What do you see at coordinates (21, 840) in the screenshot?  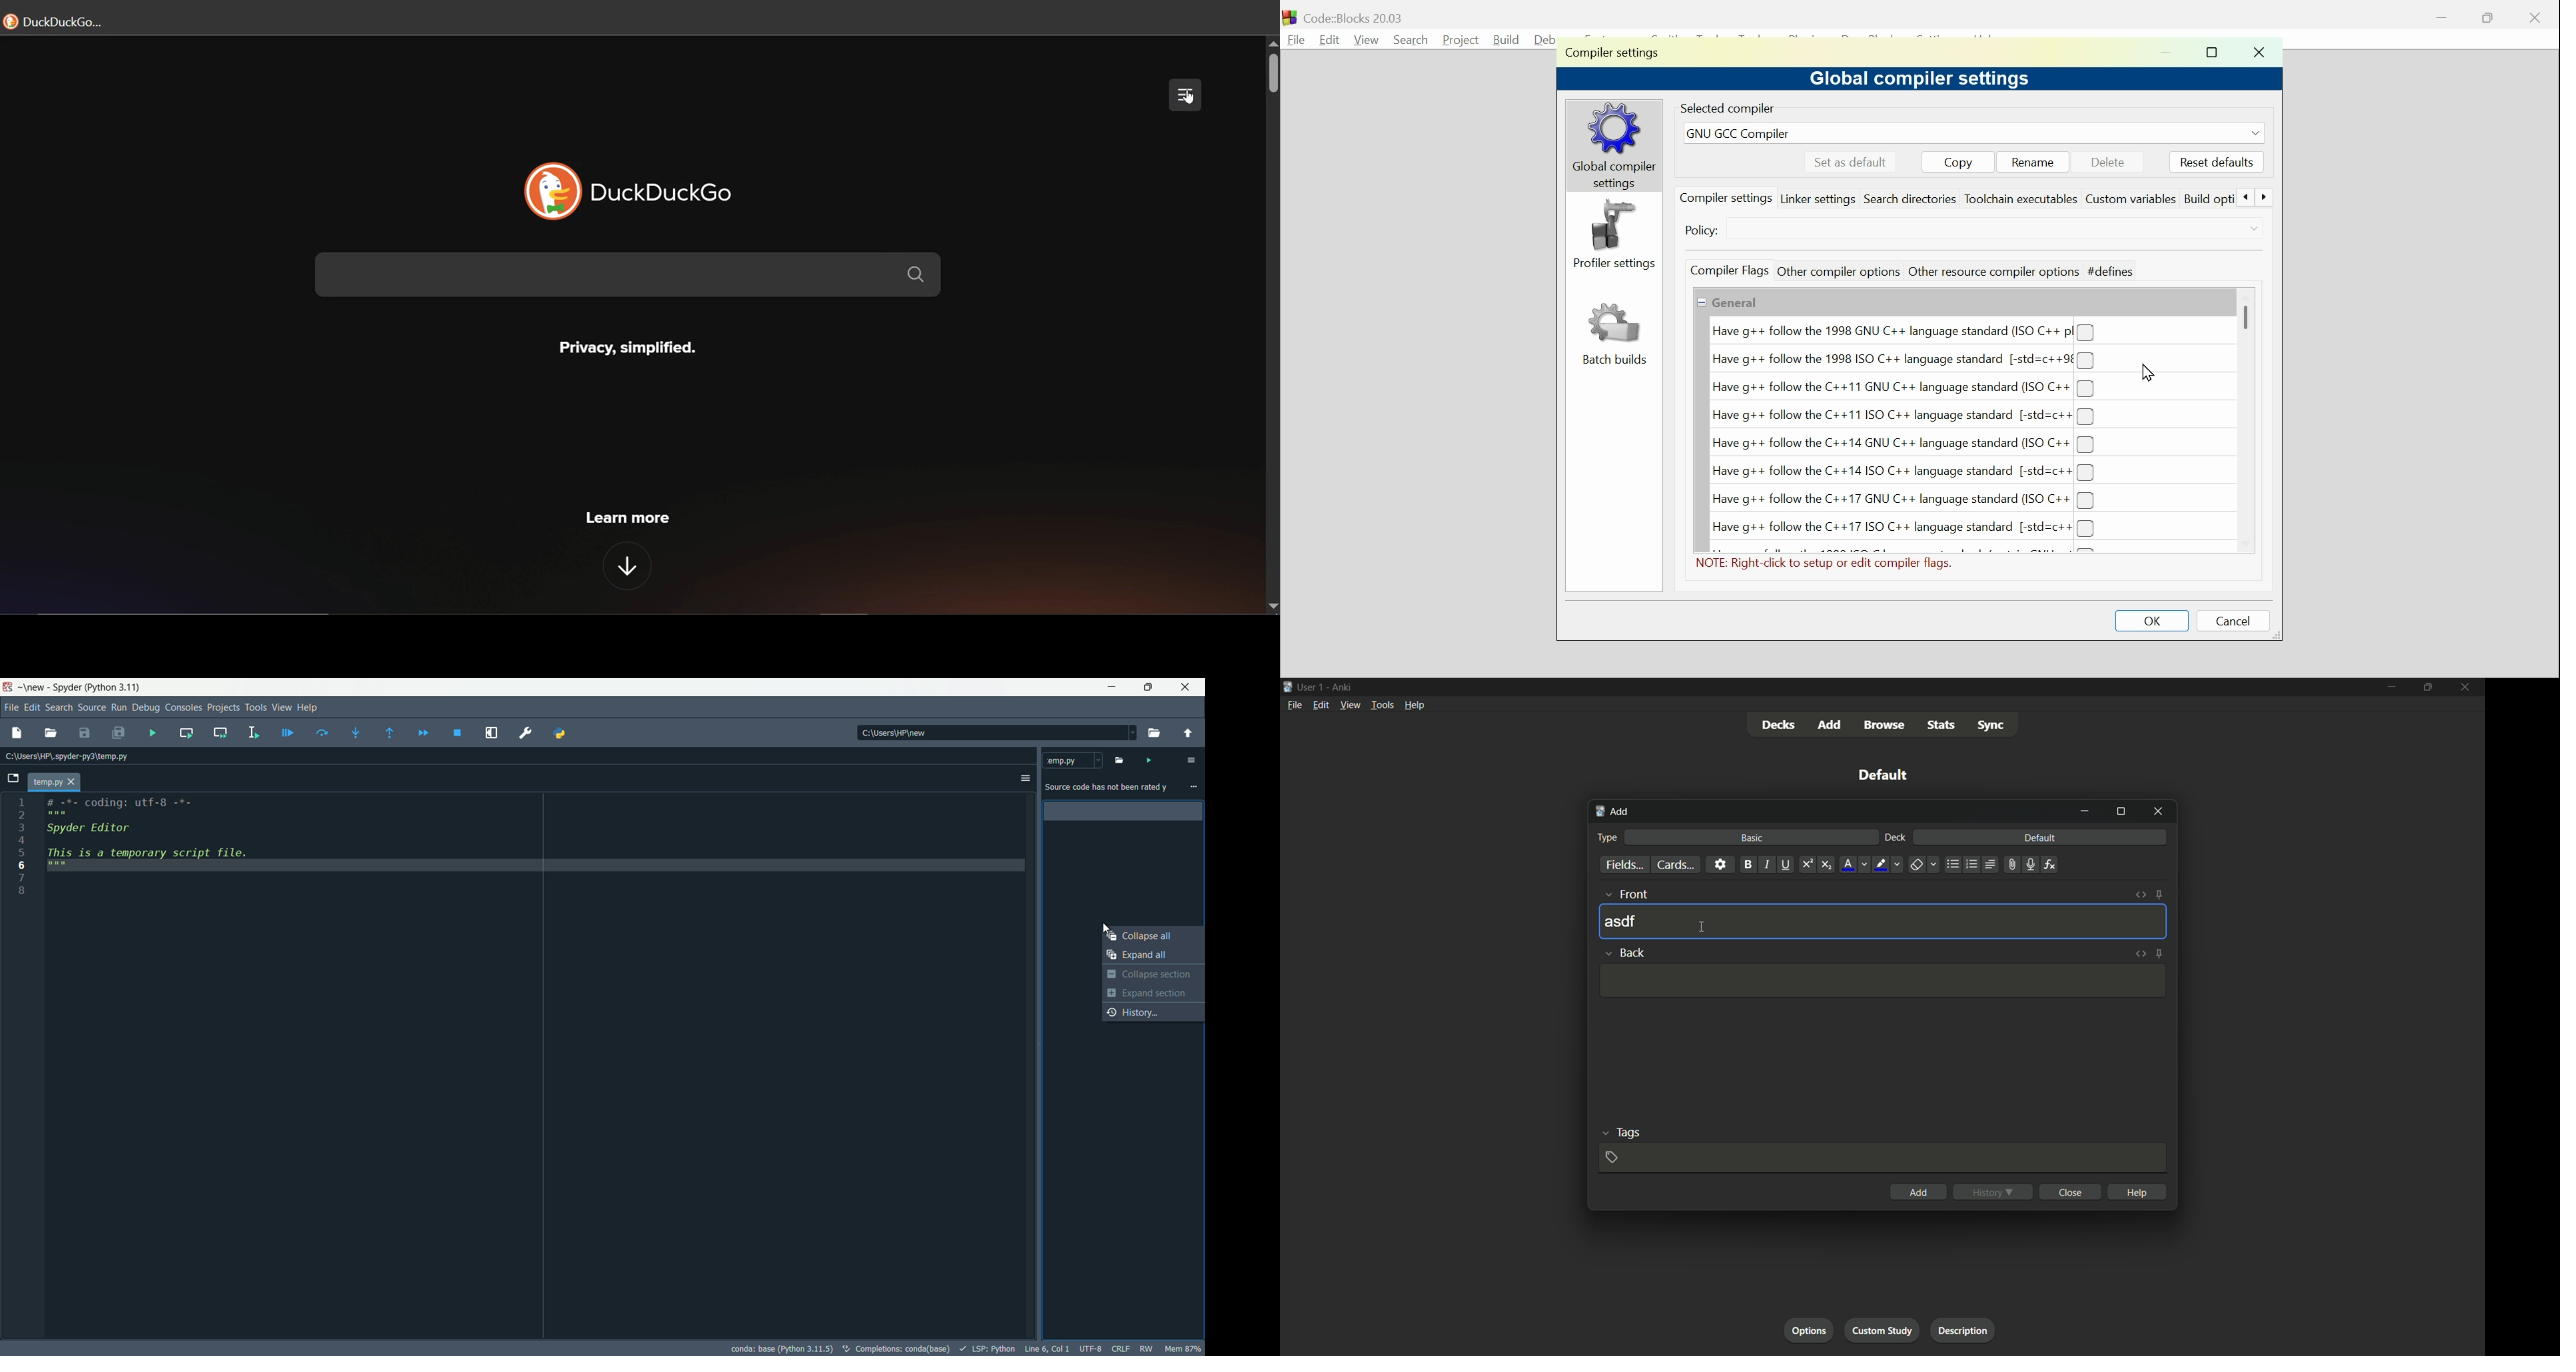 I see `4` at bounding box center [21, 840].